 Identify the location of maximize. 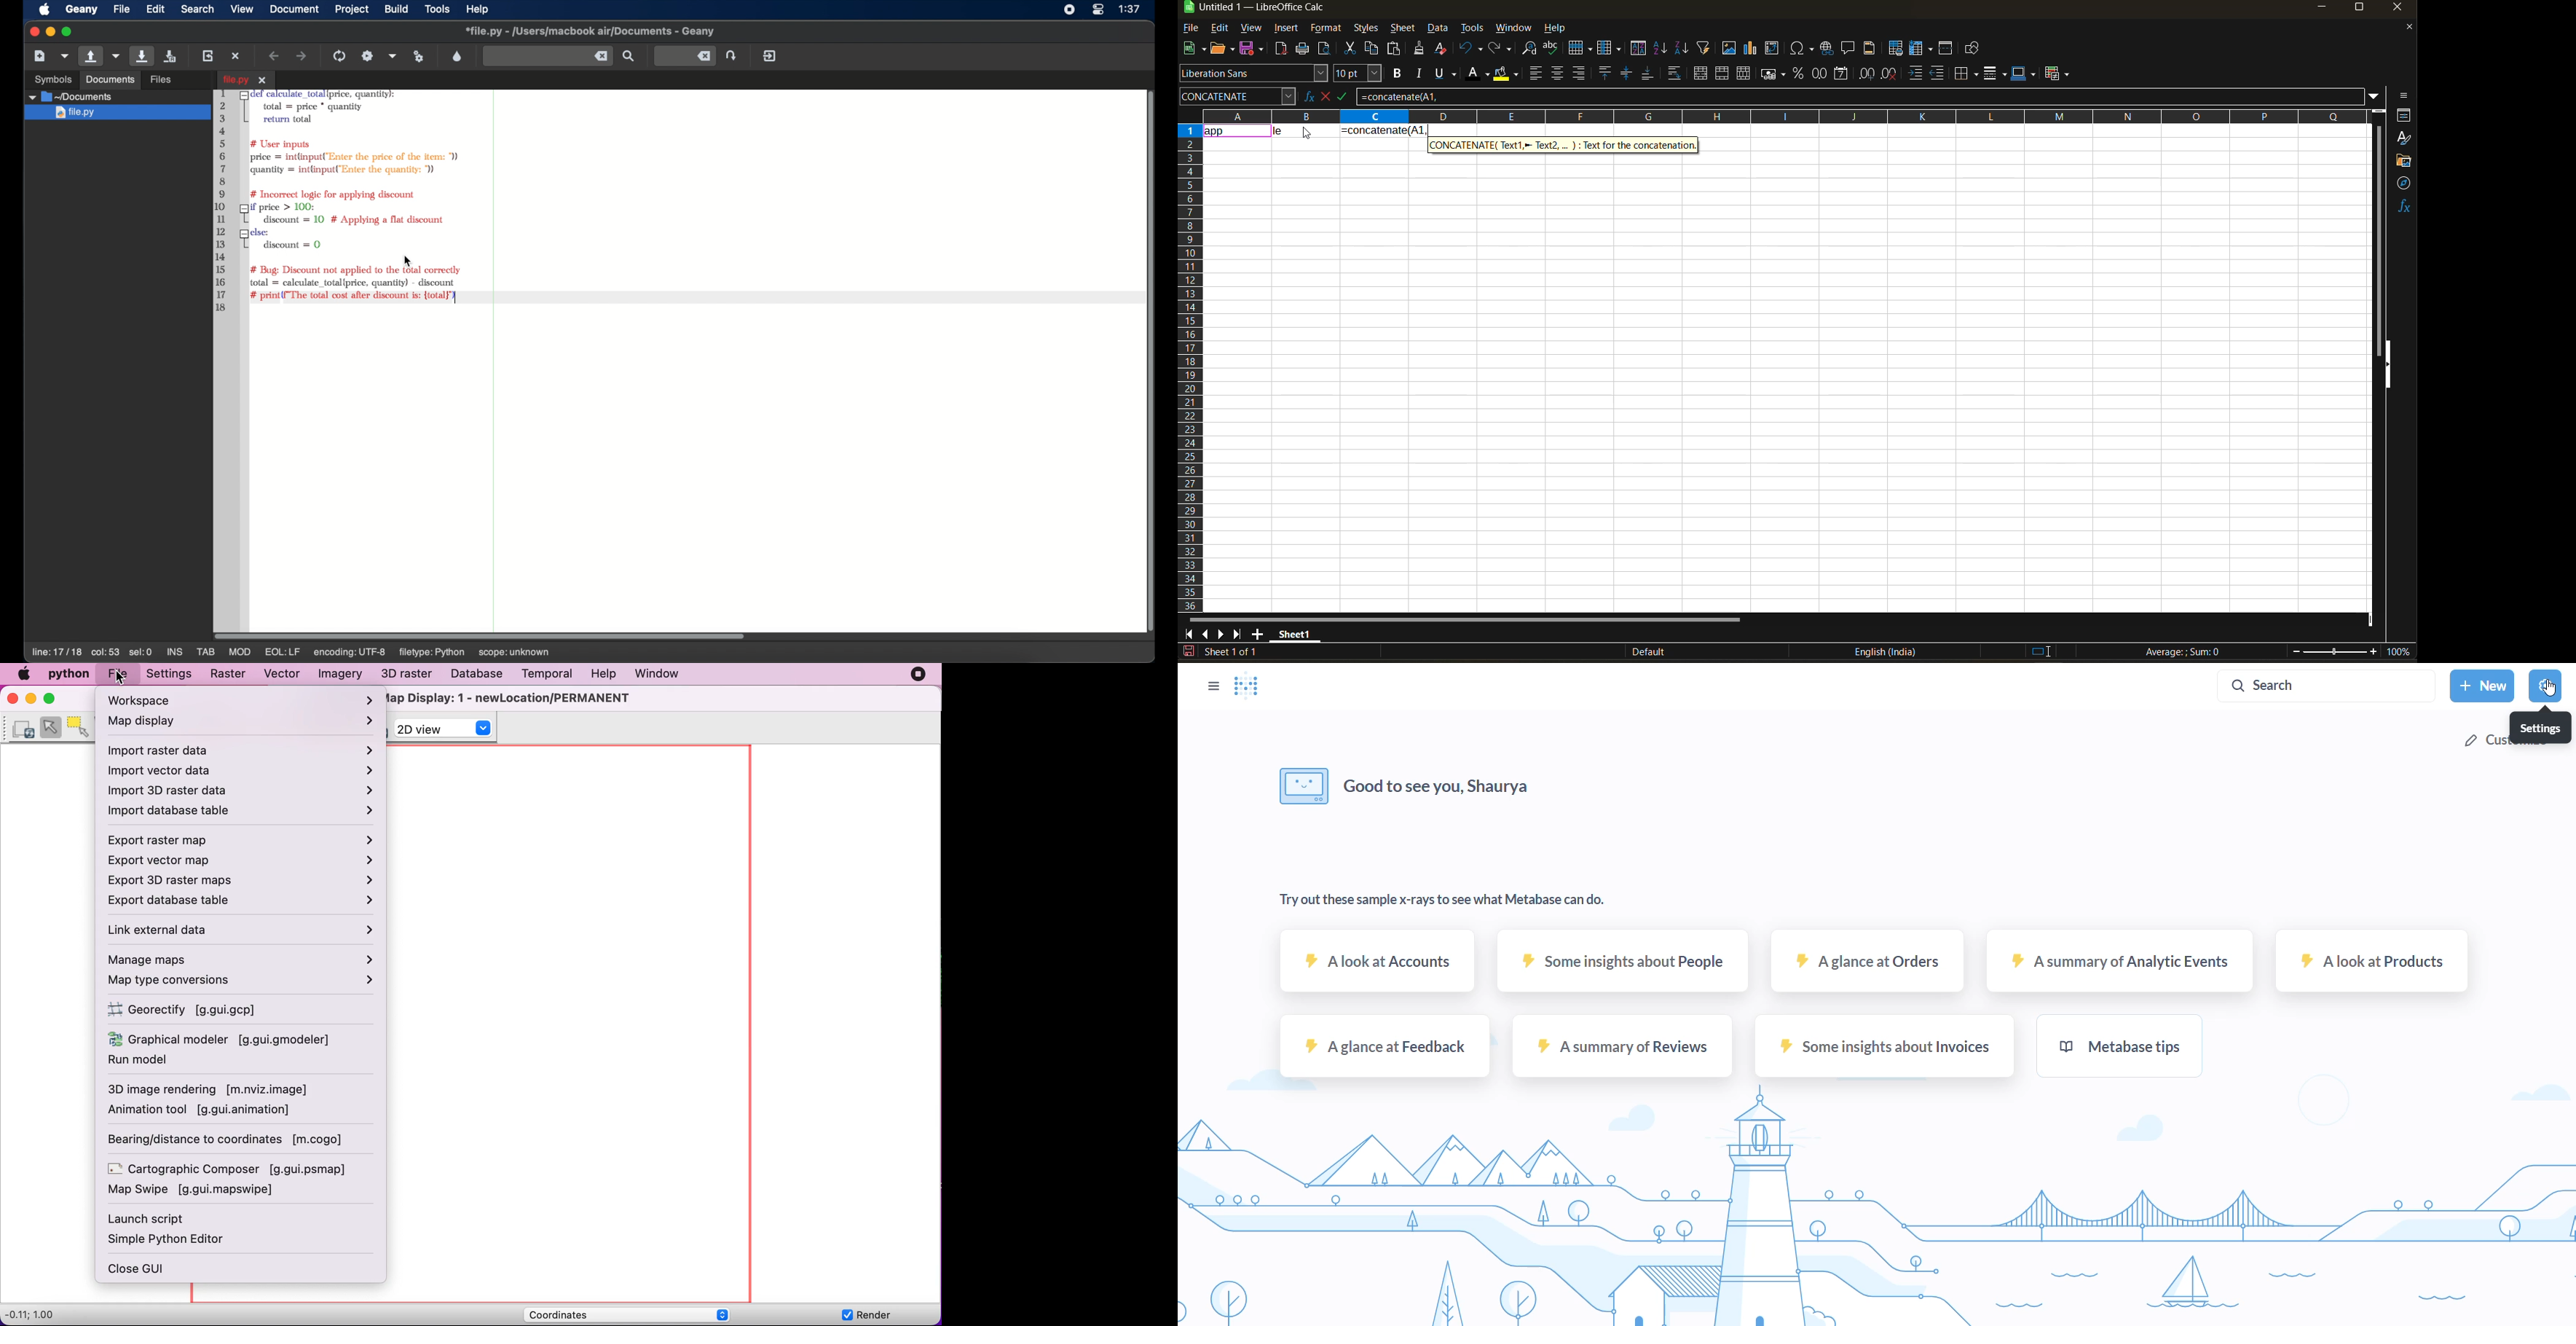
(2359, 10).